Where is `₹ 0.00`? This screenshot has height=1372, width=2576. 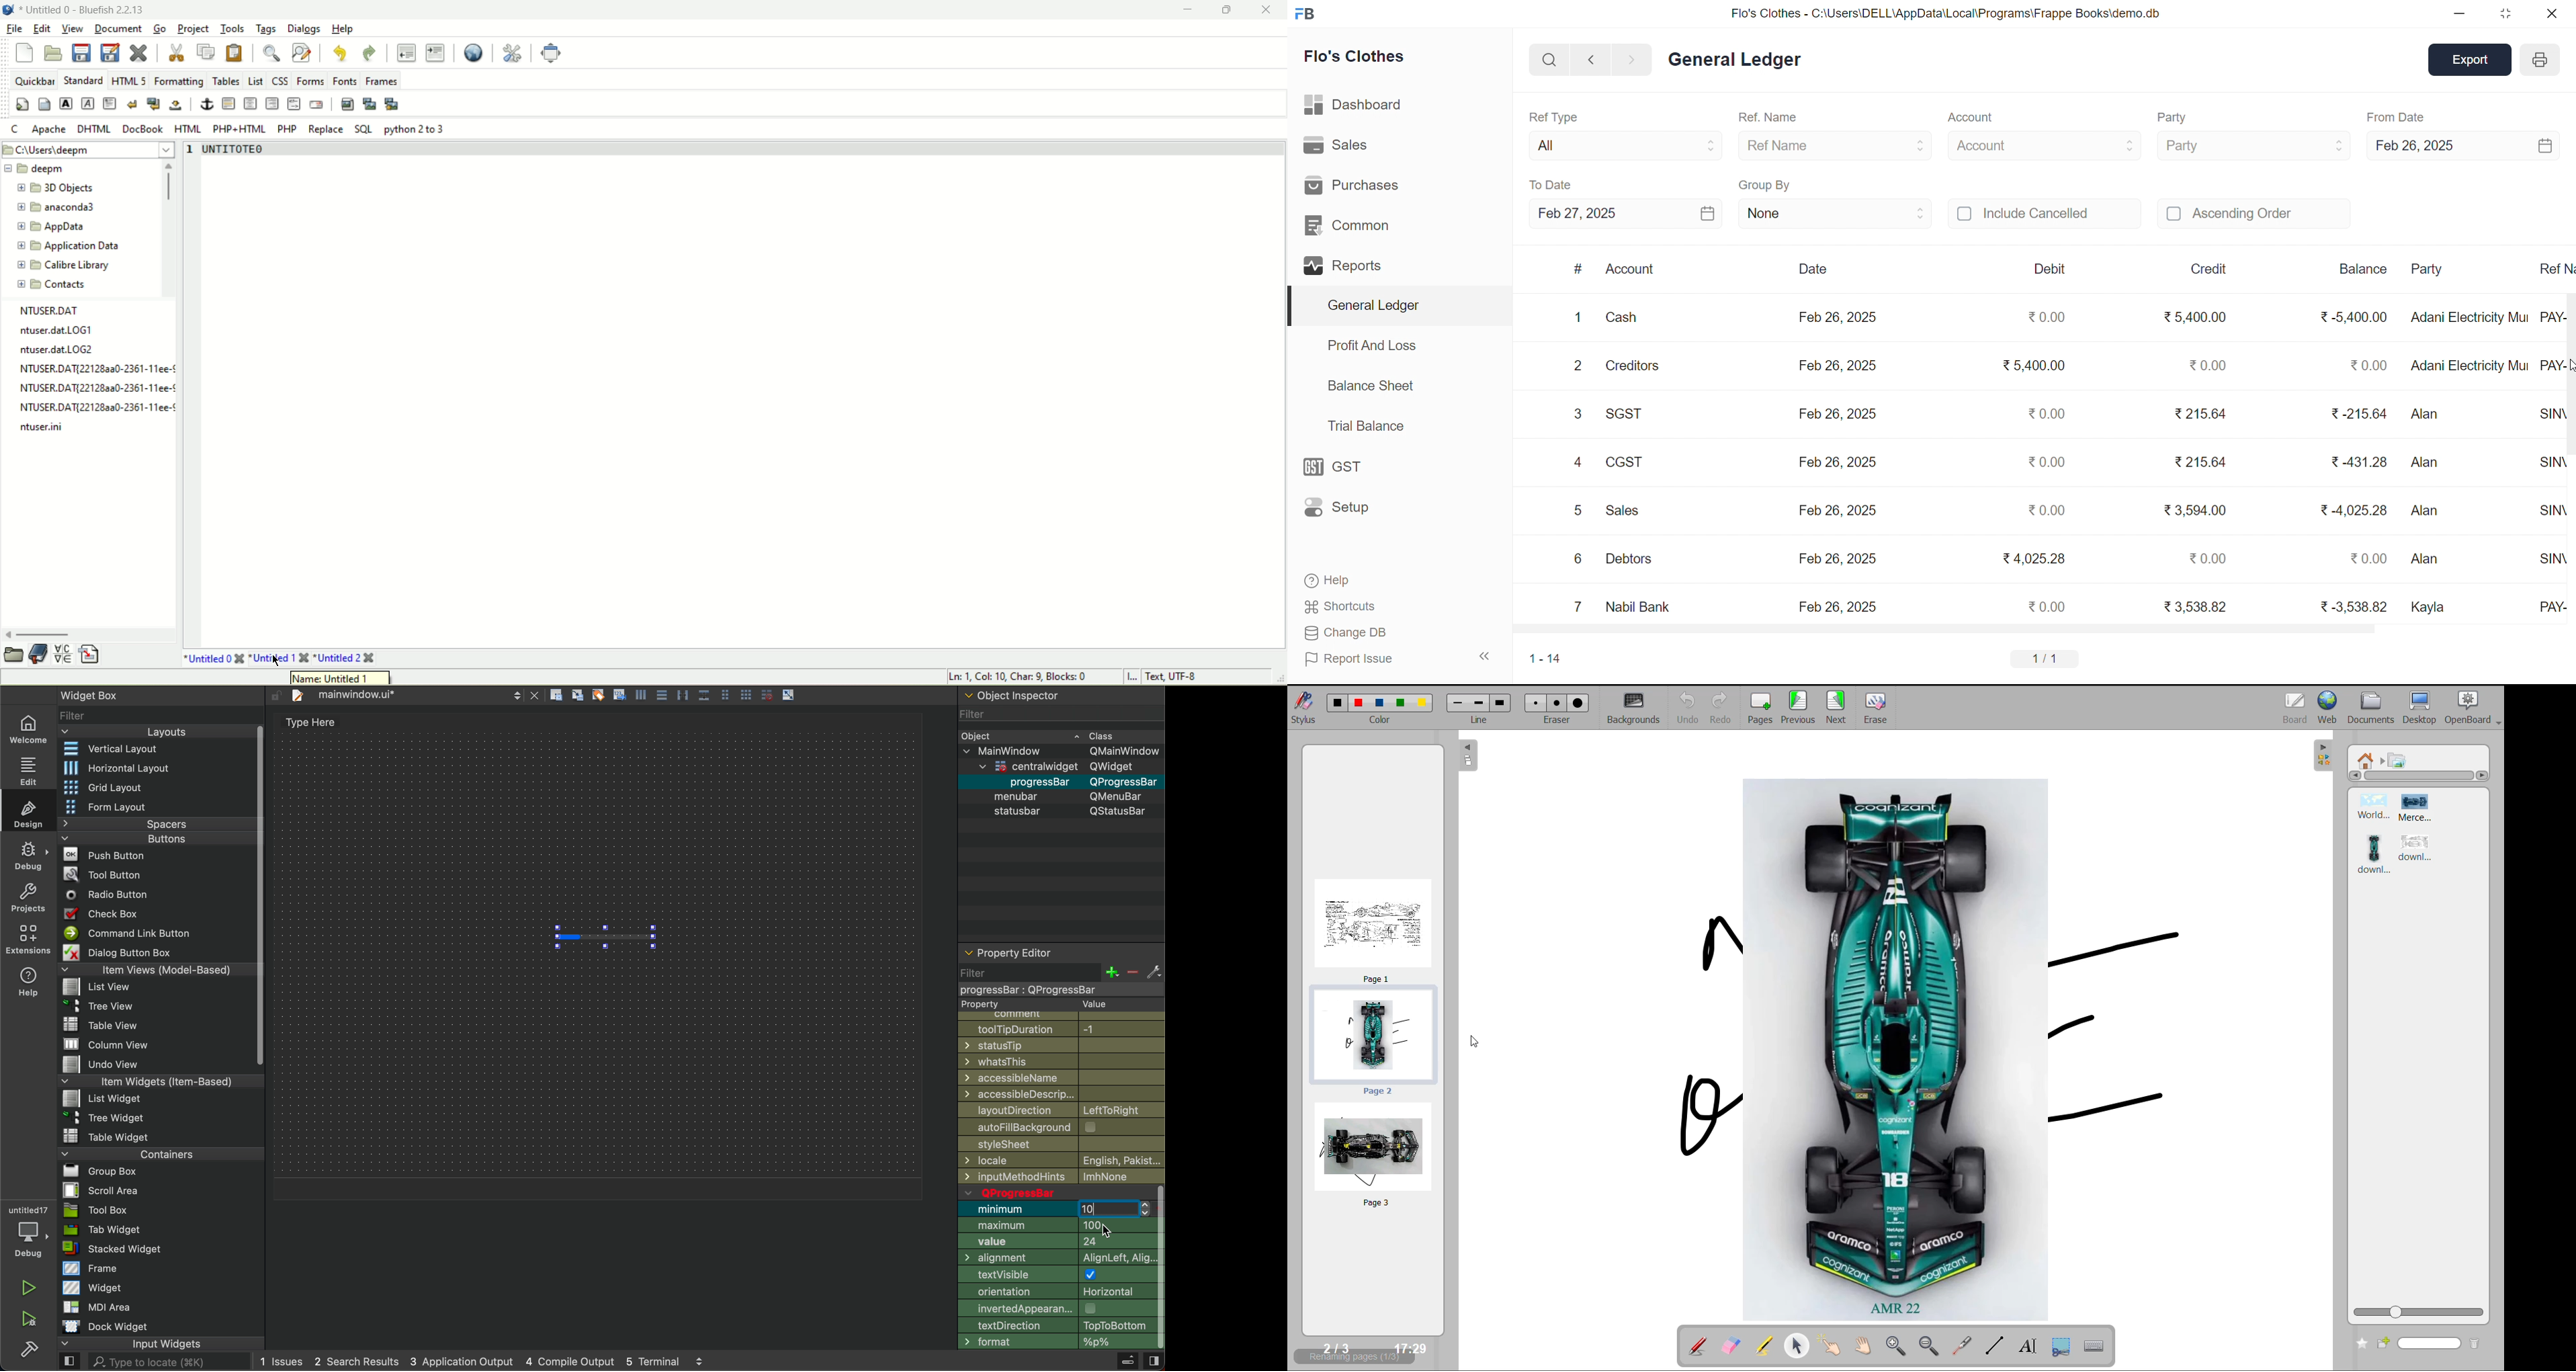
₹ 0.00 is located at coordinates (2369, 559).